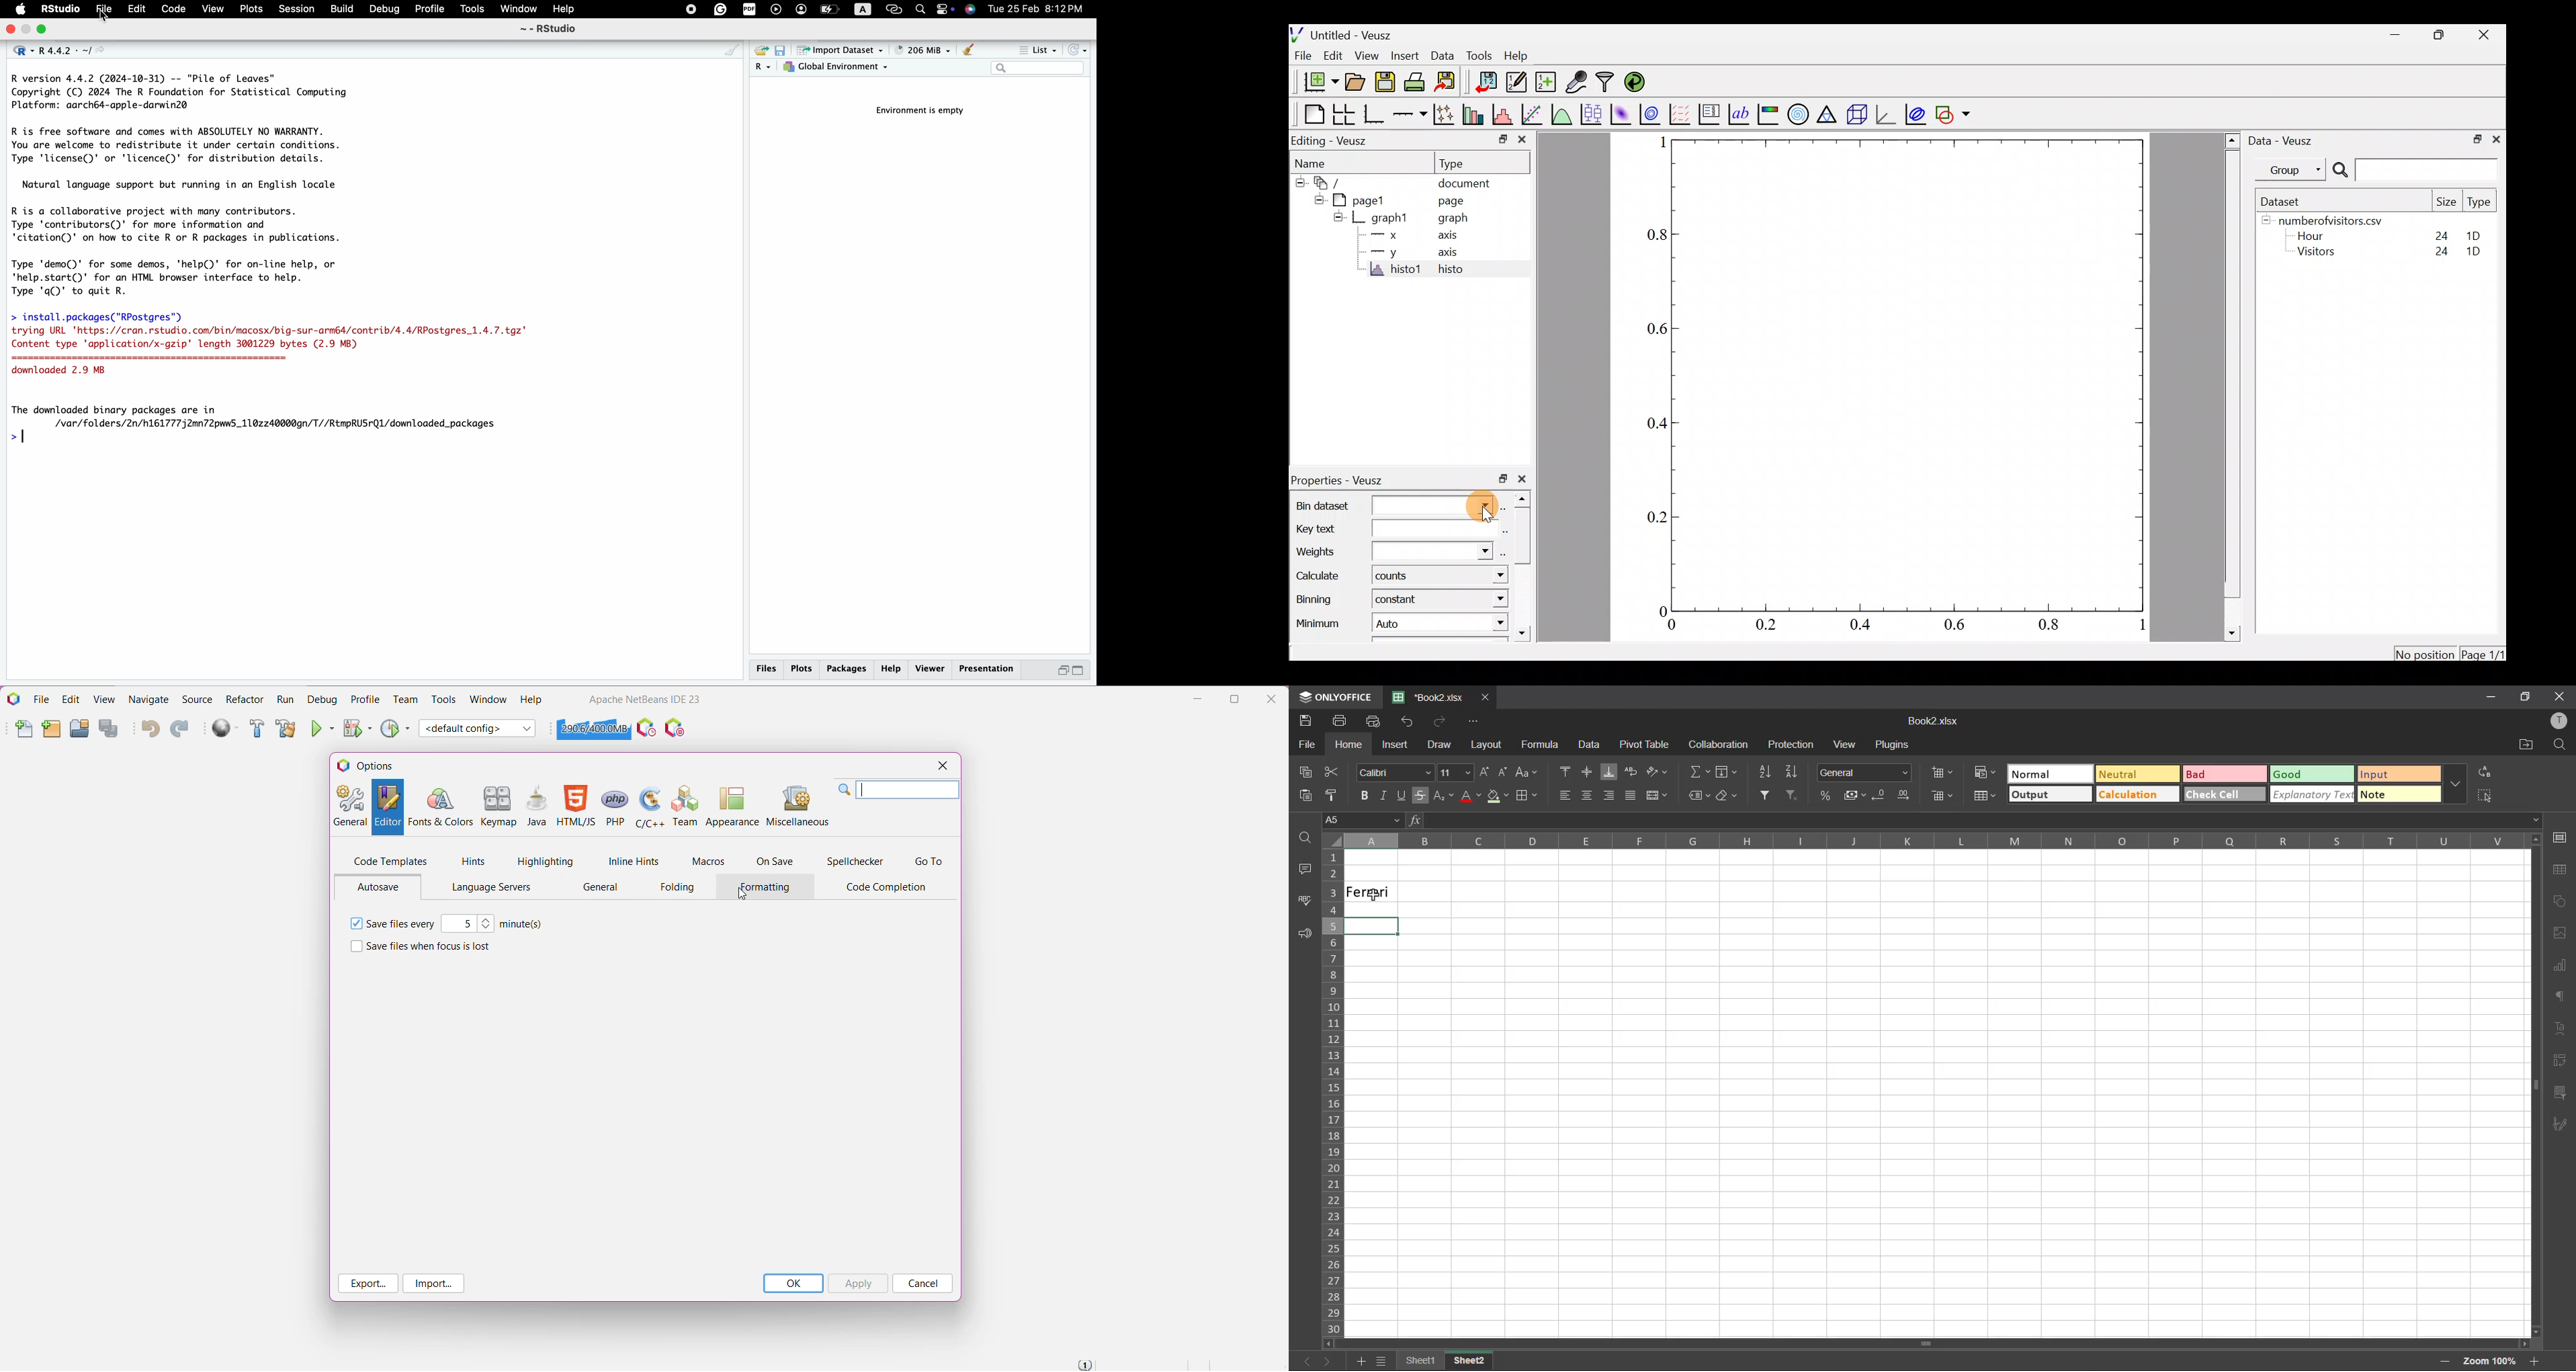  I want to click on capture remote data, so click(1575, 82).